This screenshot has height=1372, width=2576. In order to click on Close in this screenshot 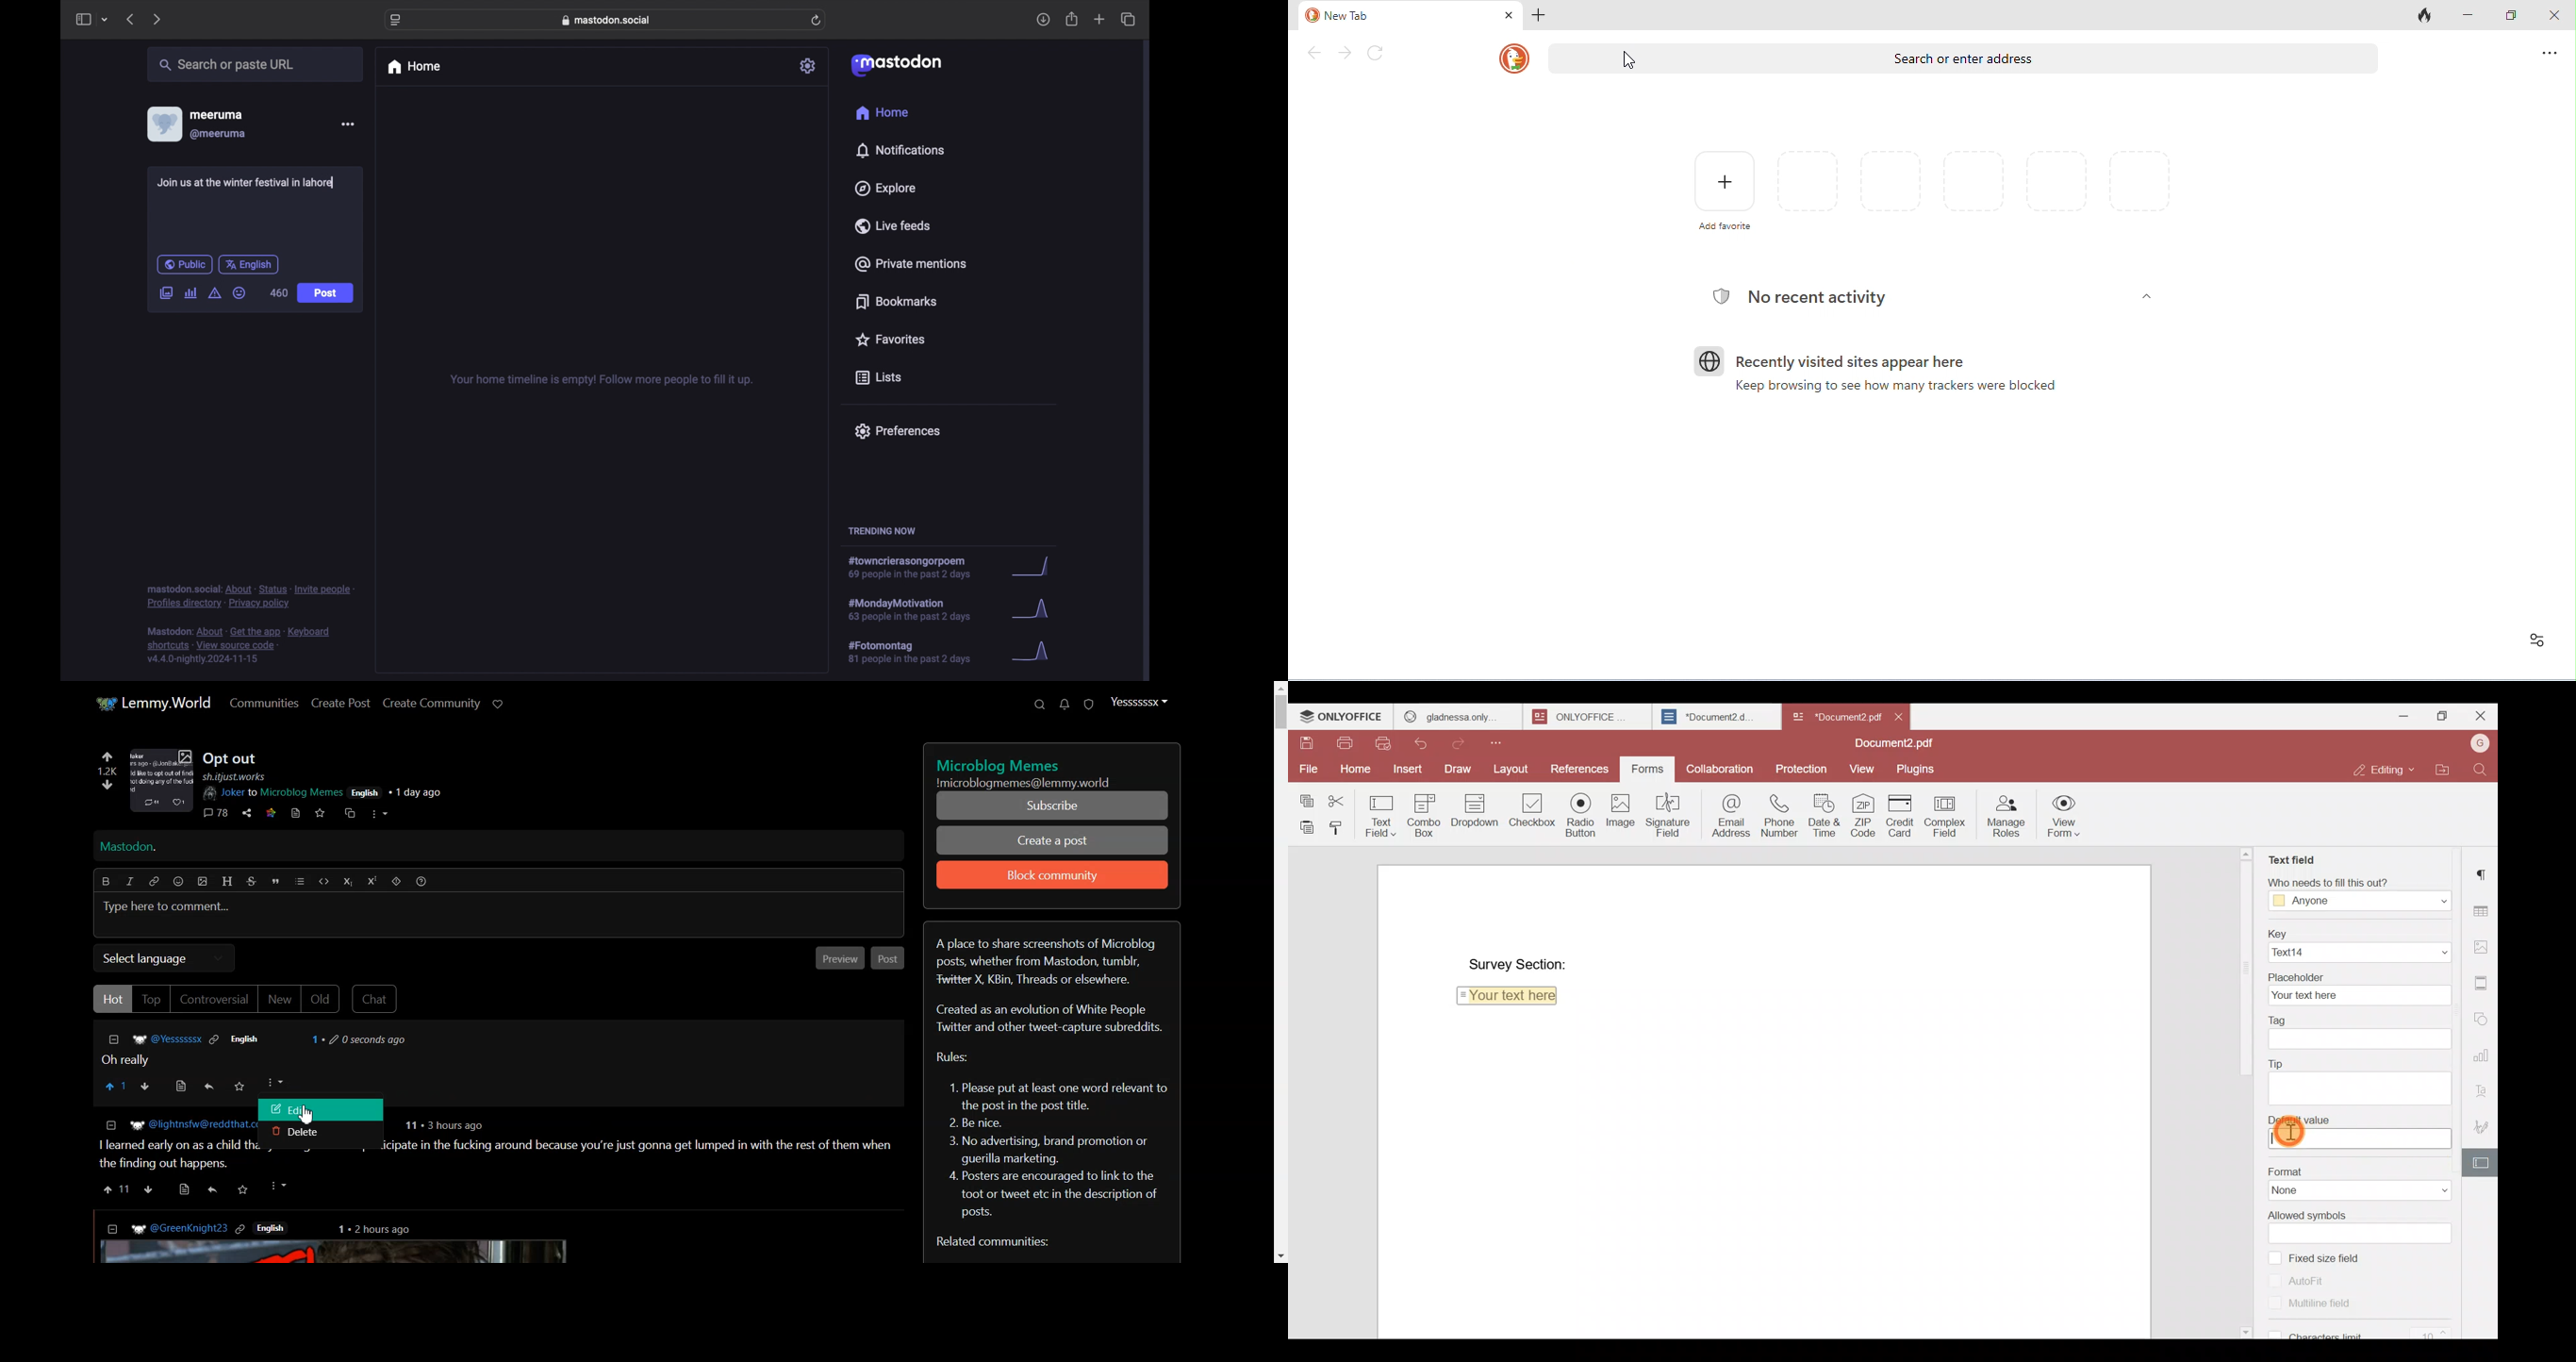, I will do `click(2480, 719)`.